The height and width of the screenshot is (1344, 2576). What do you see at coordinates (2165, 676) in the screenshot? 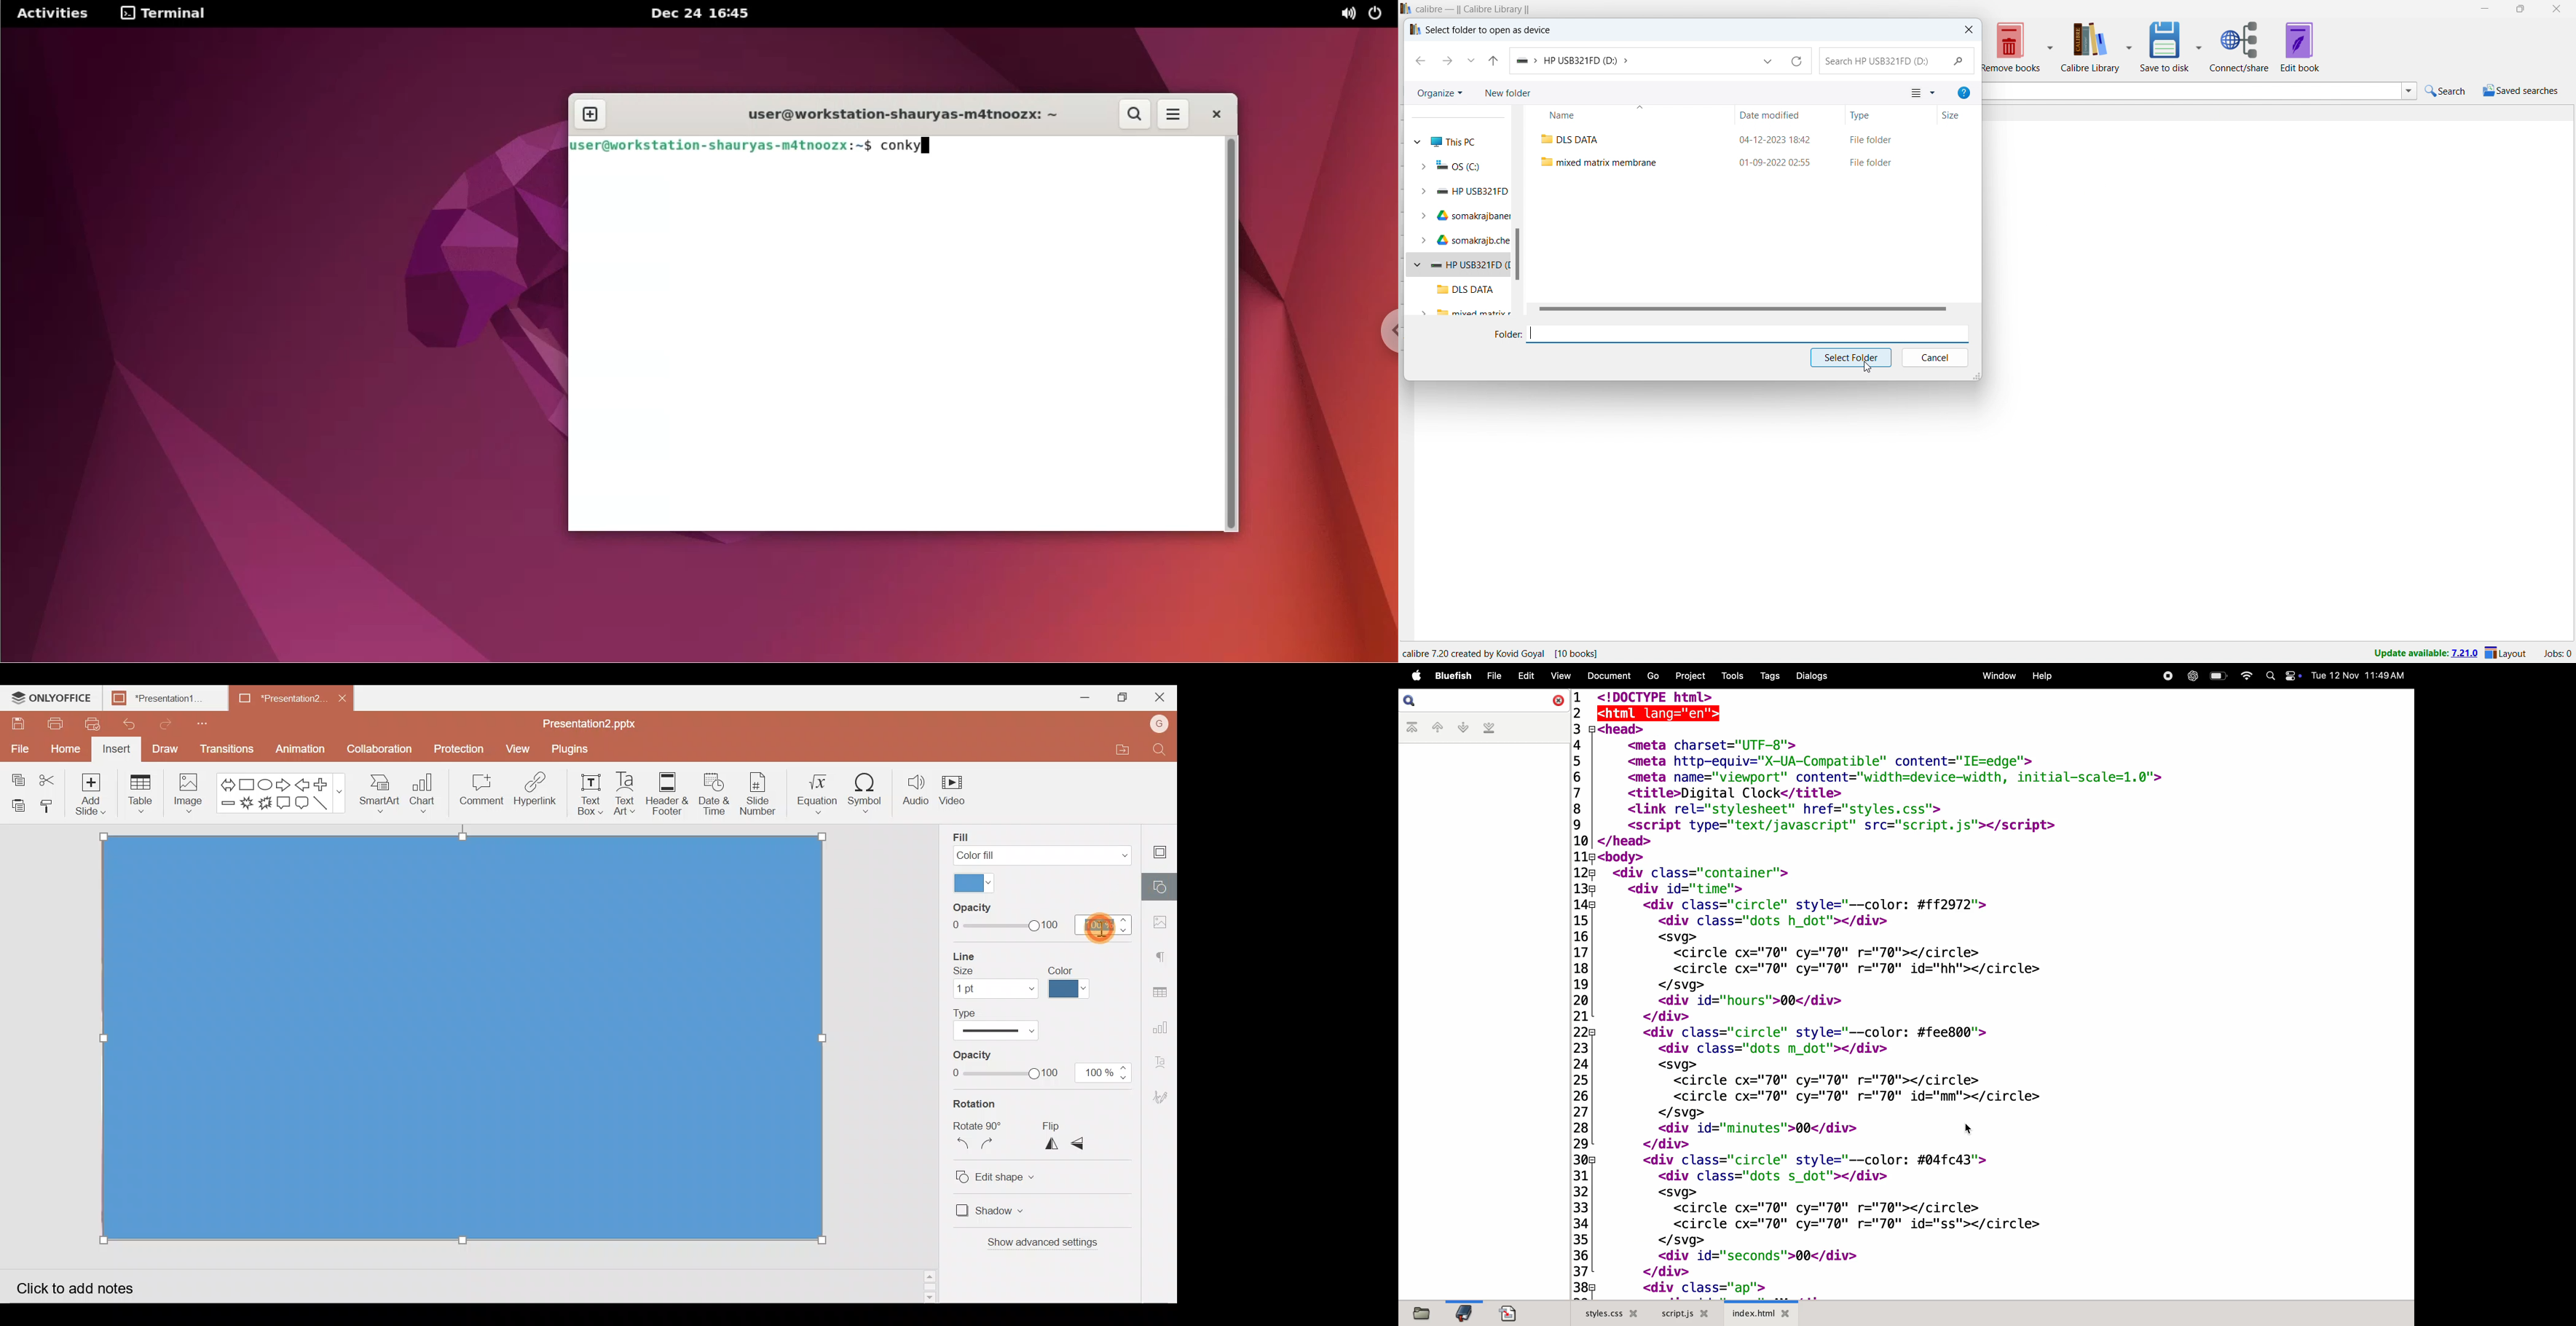
I see `record` at bounding box center [2165, 676].